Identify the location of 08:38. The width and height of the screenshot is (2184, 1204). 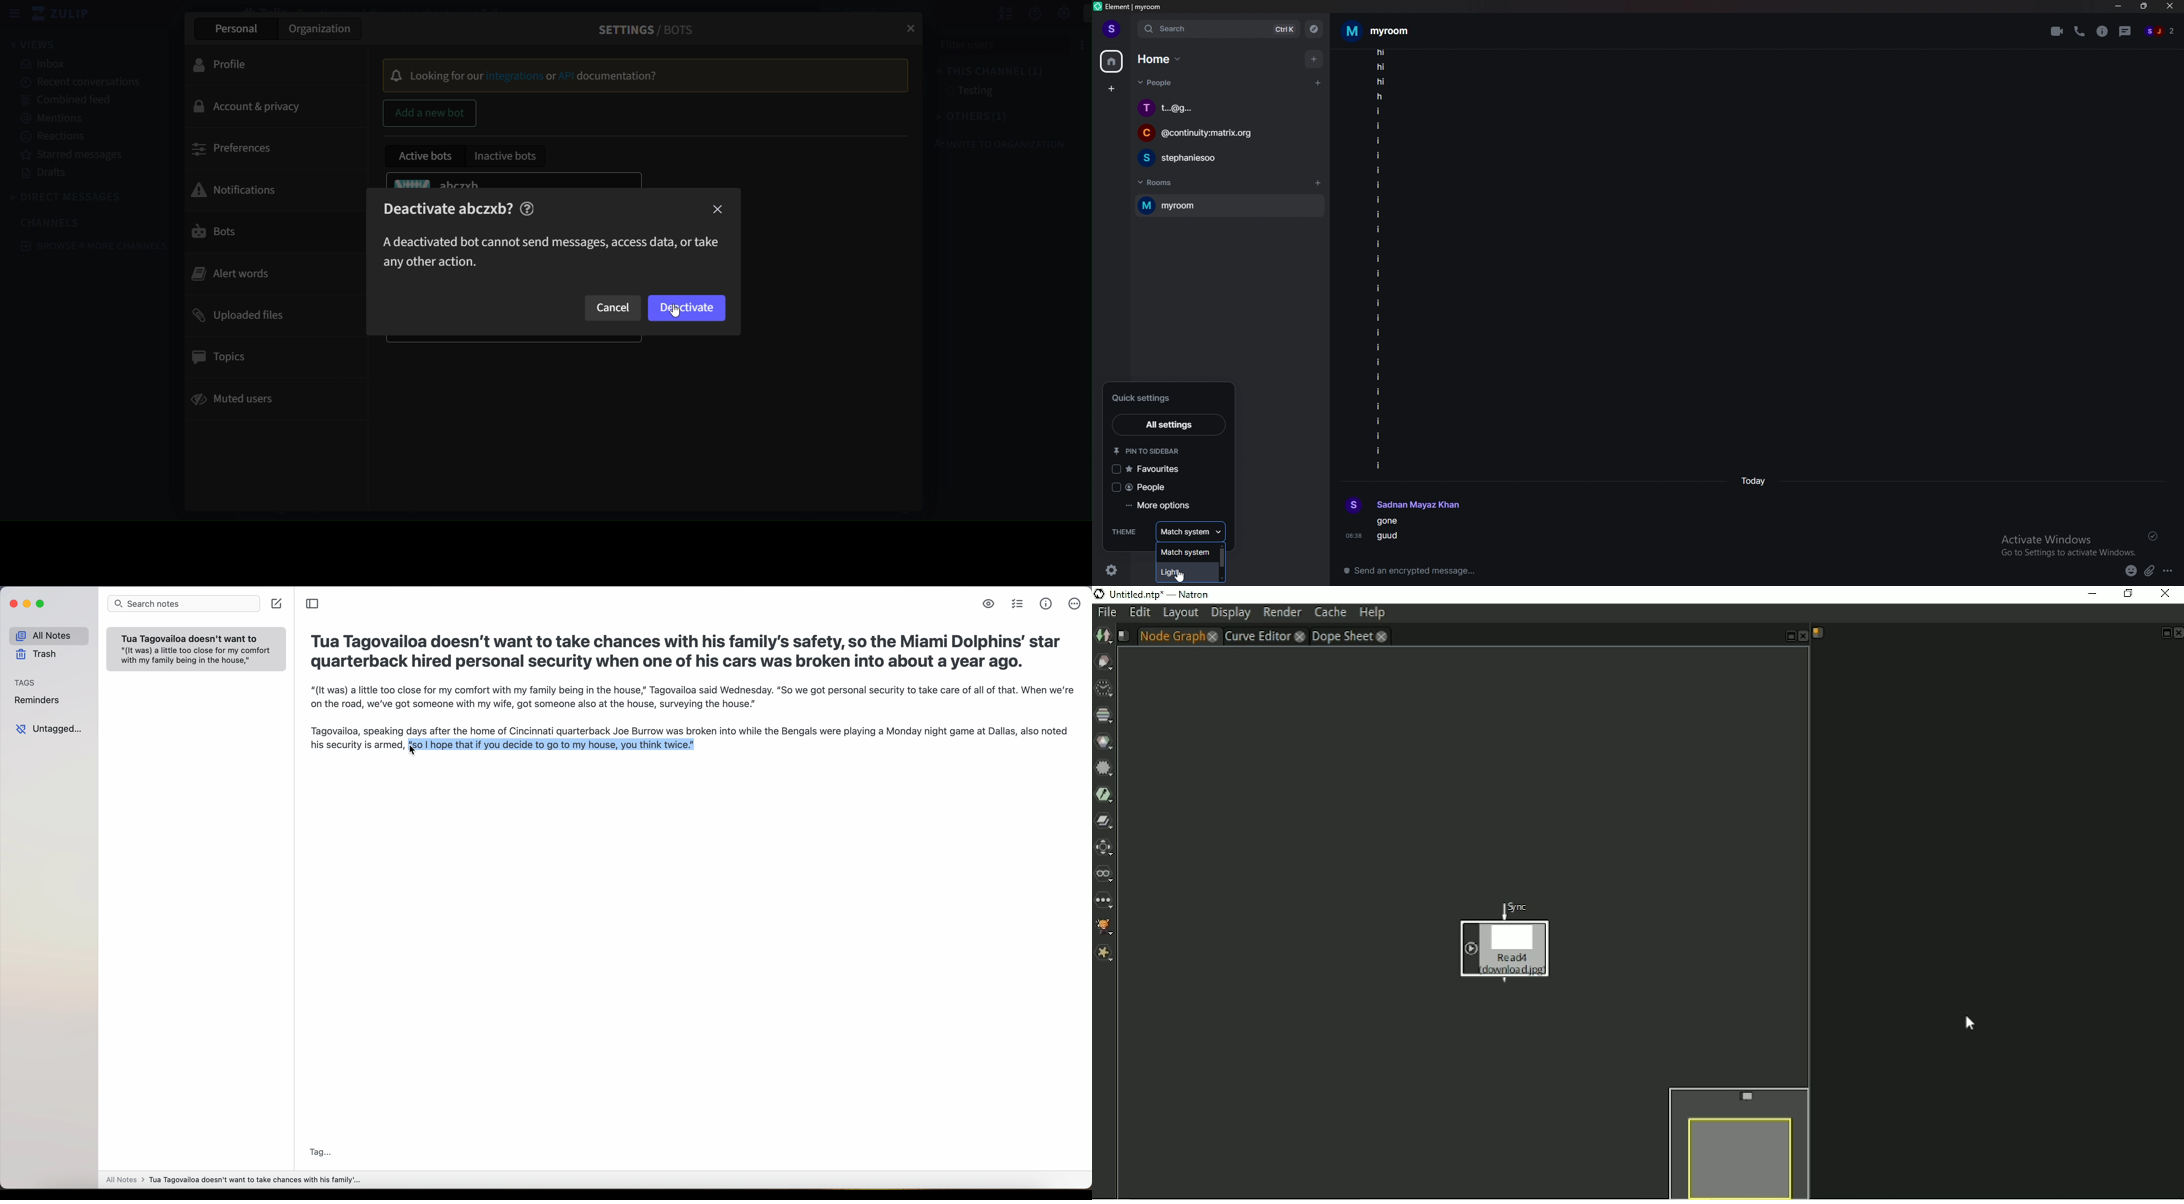
(1354, 536).